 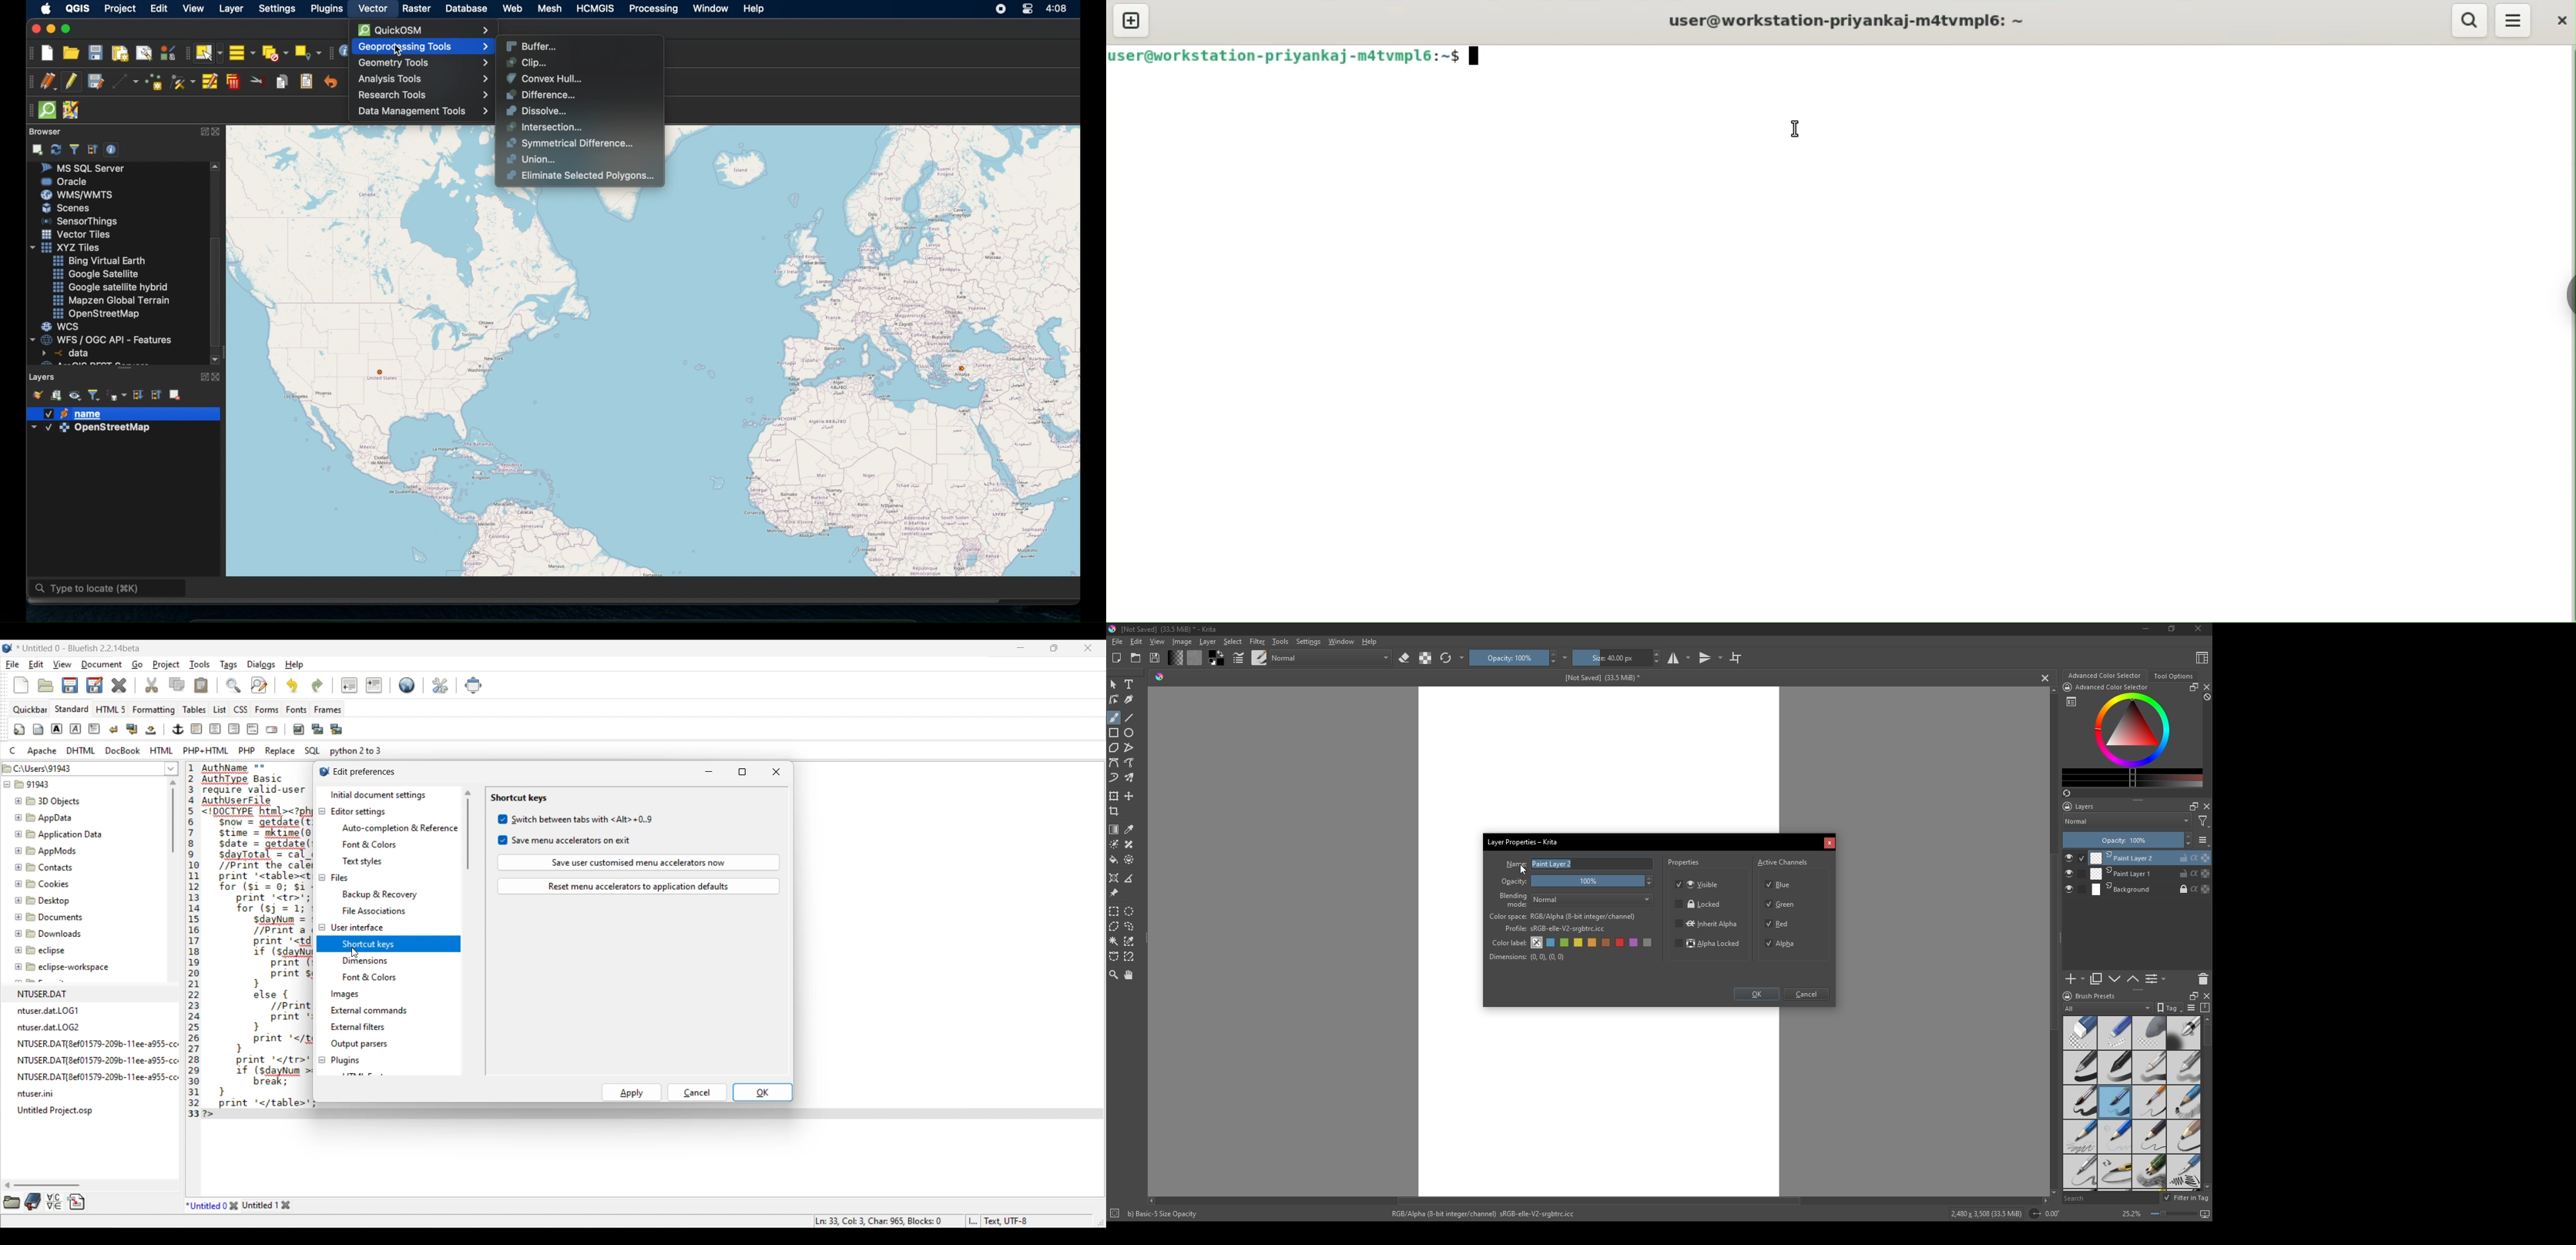 I want to click on Paint Layer 2, so click(x=1593, y=864).